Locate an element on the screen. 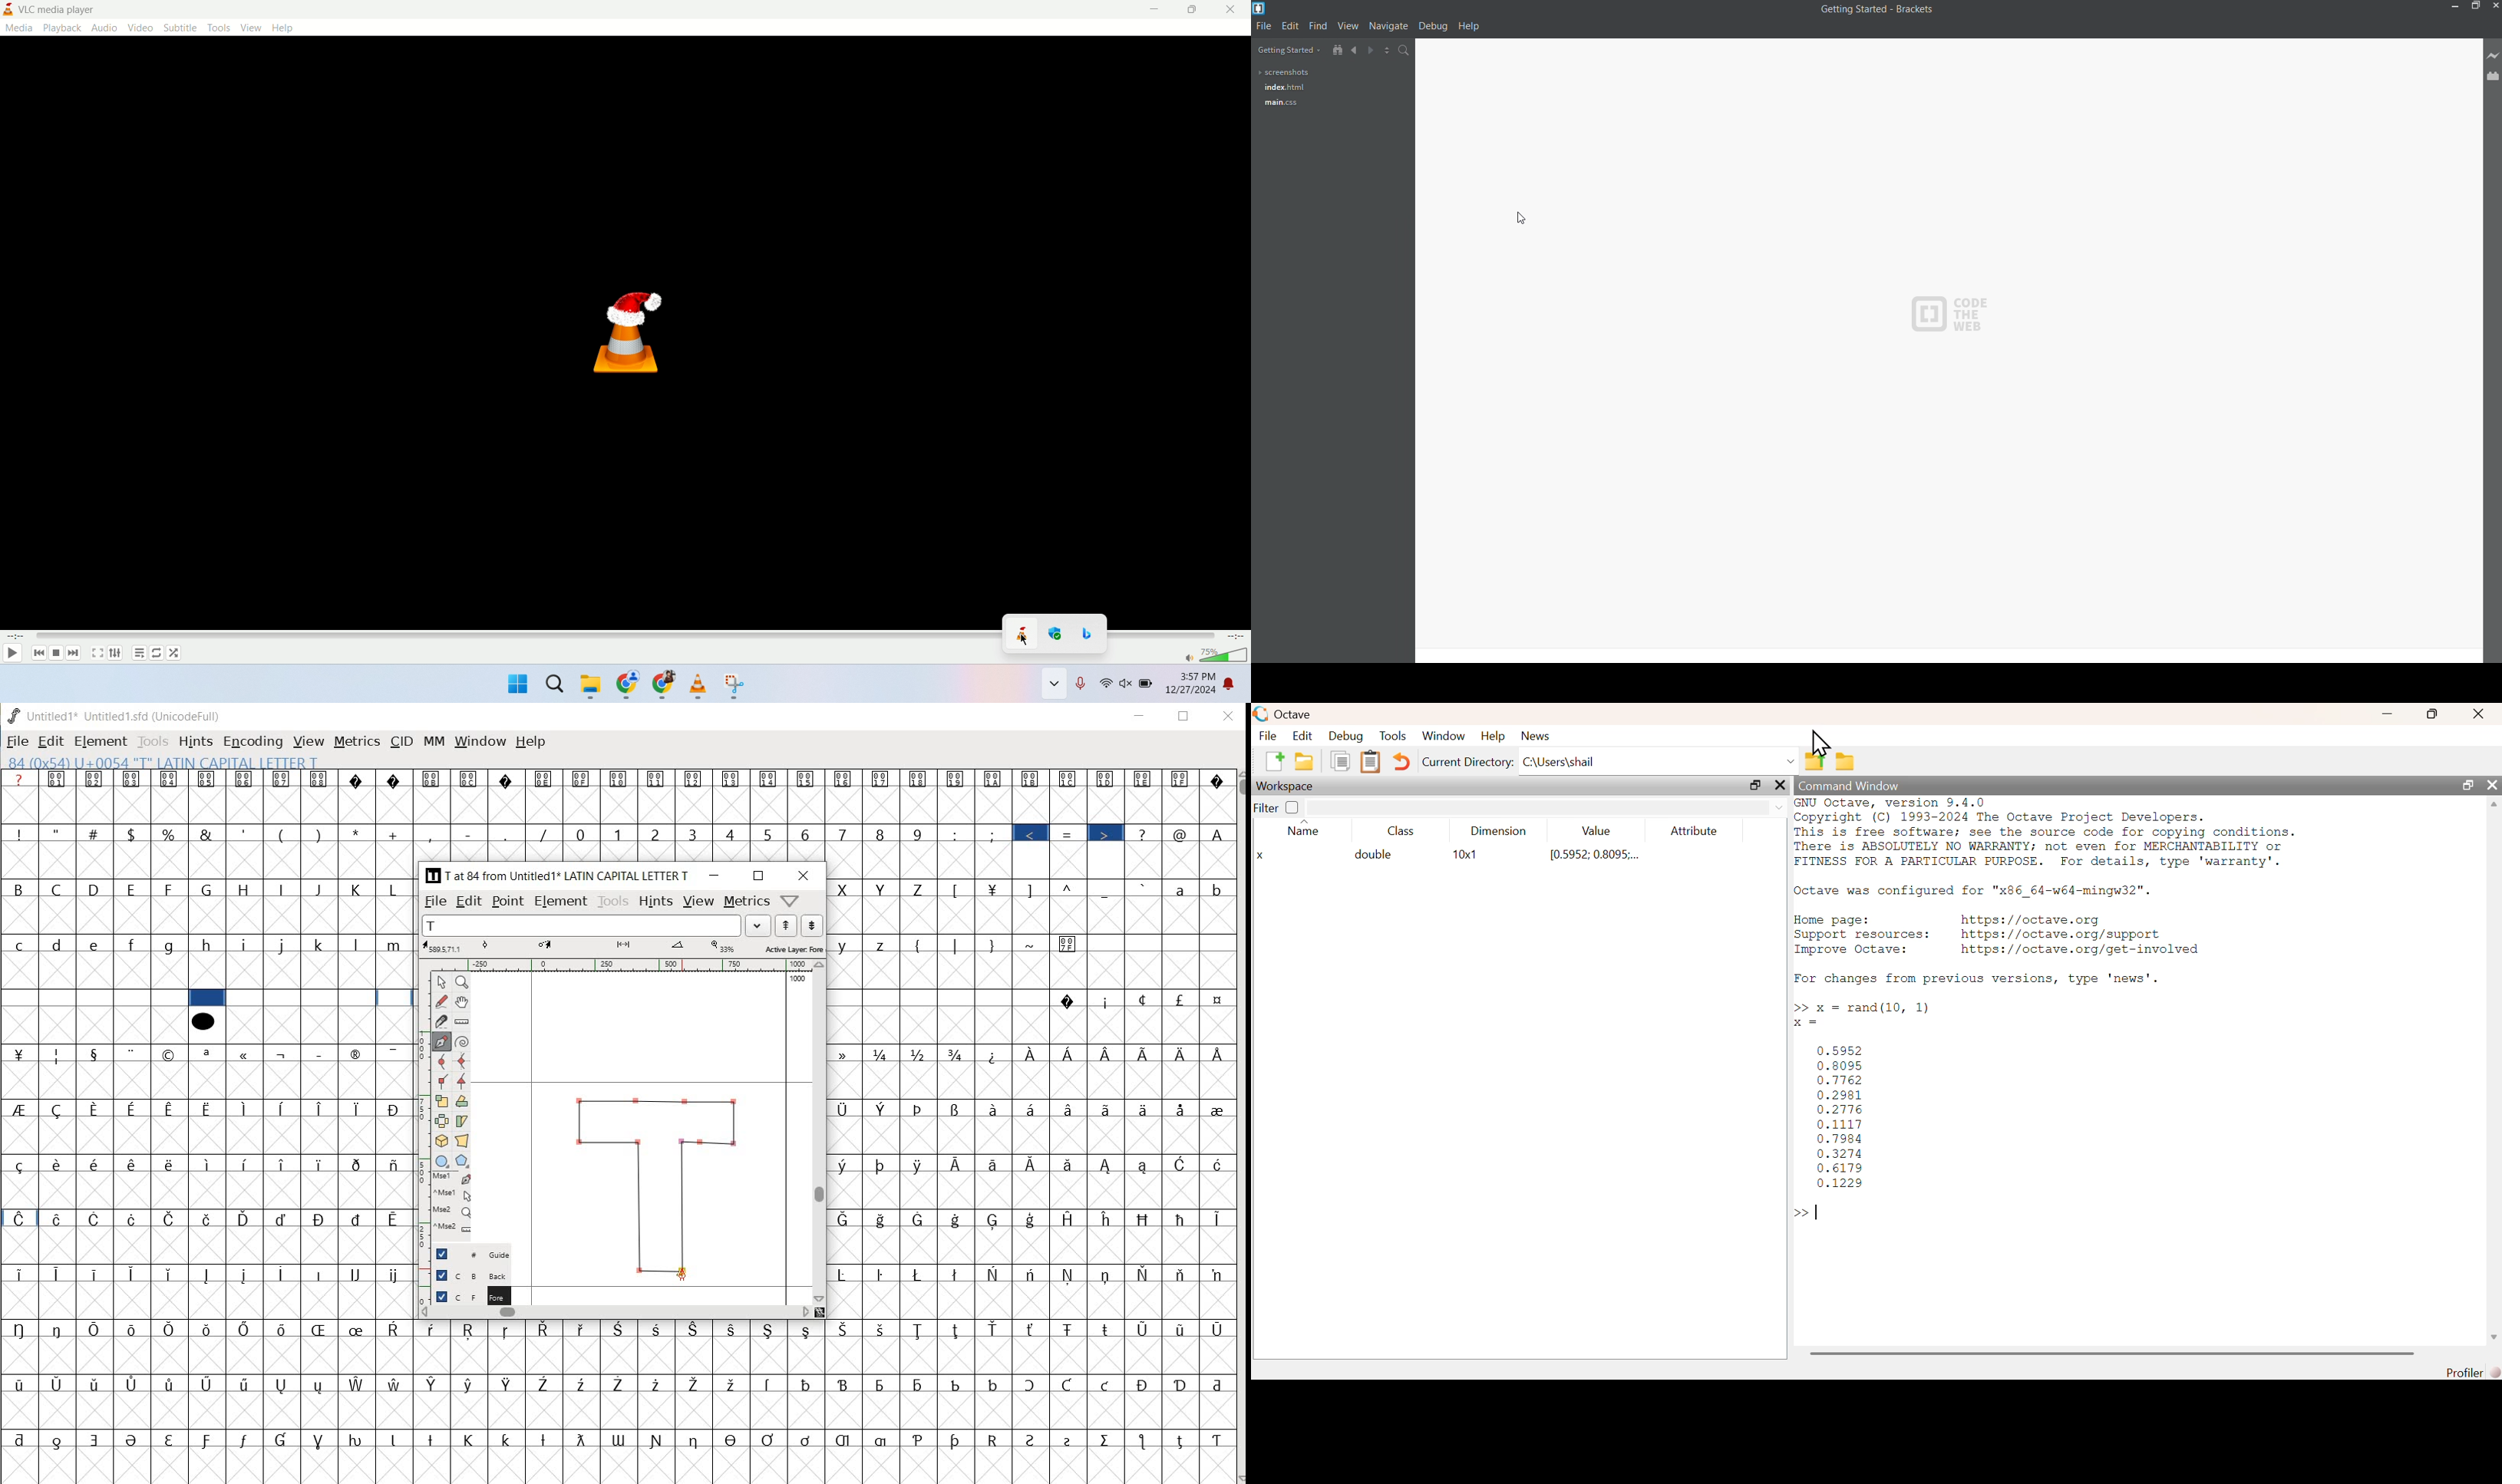 Image resolution: width=2520 pixels, height=1484 pixels. navigate is located at coordinates (1387, 27).